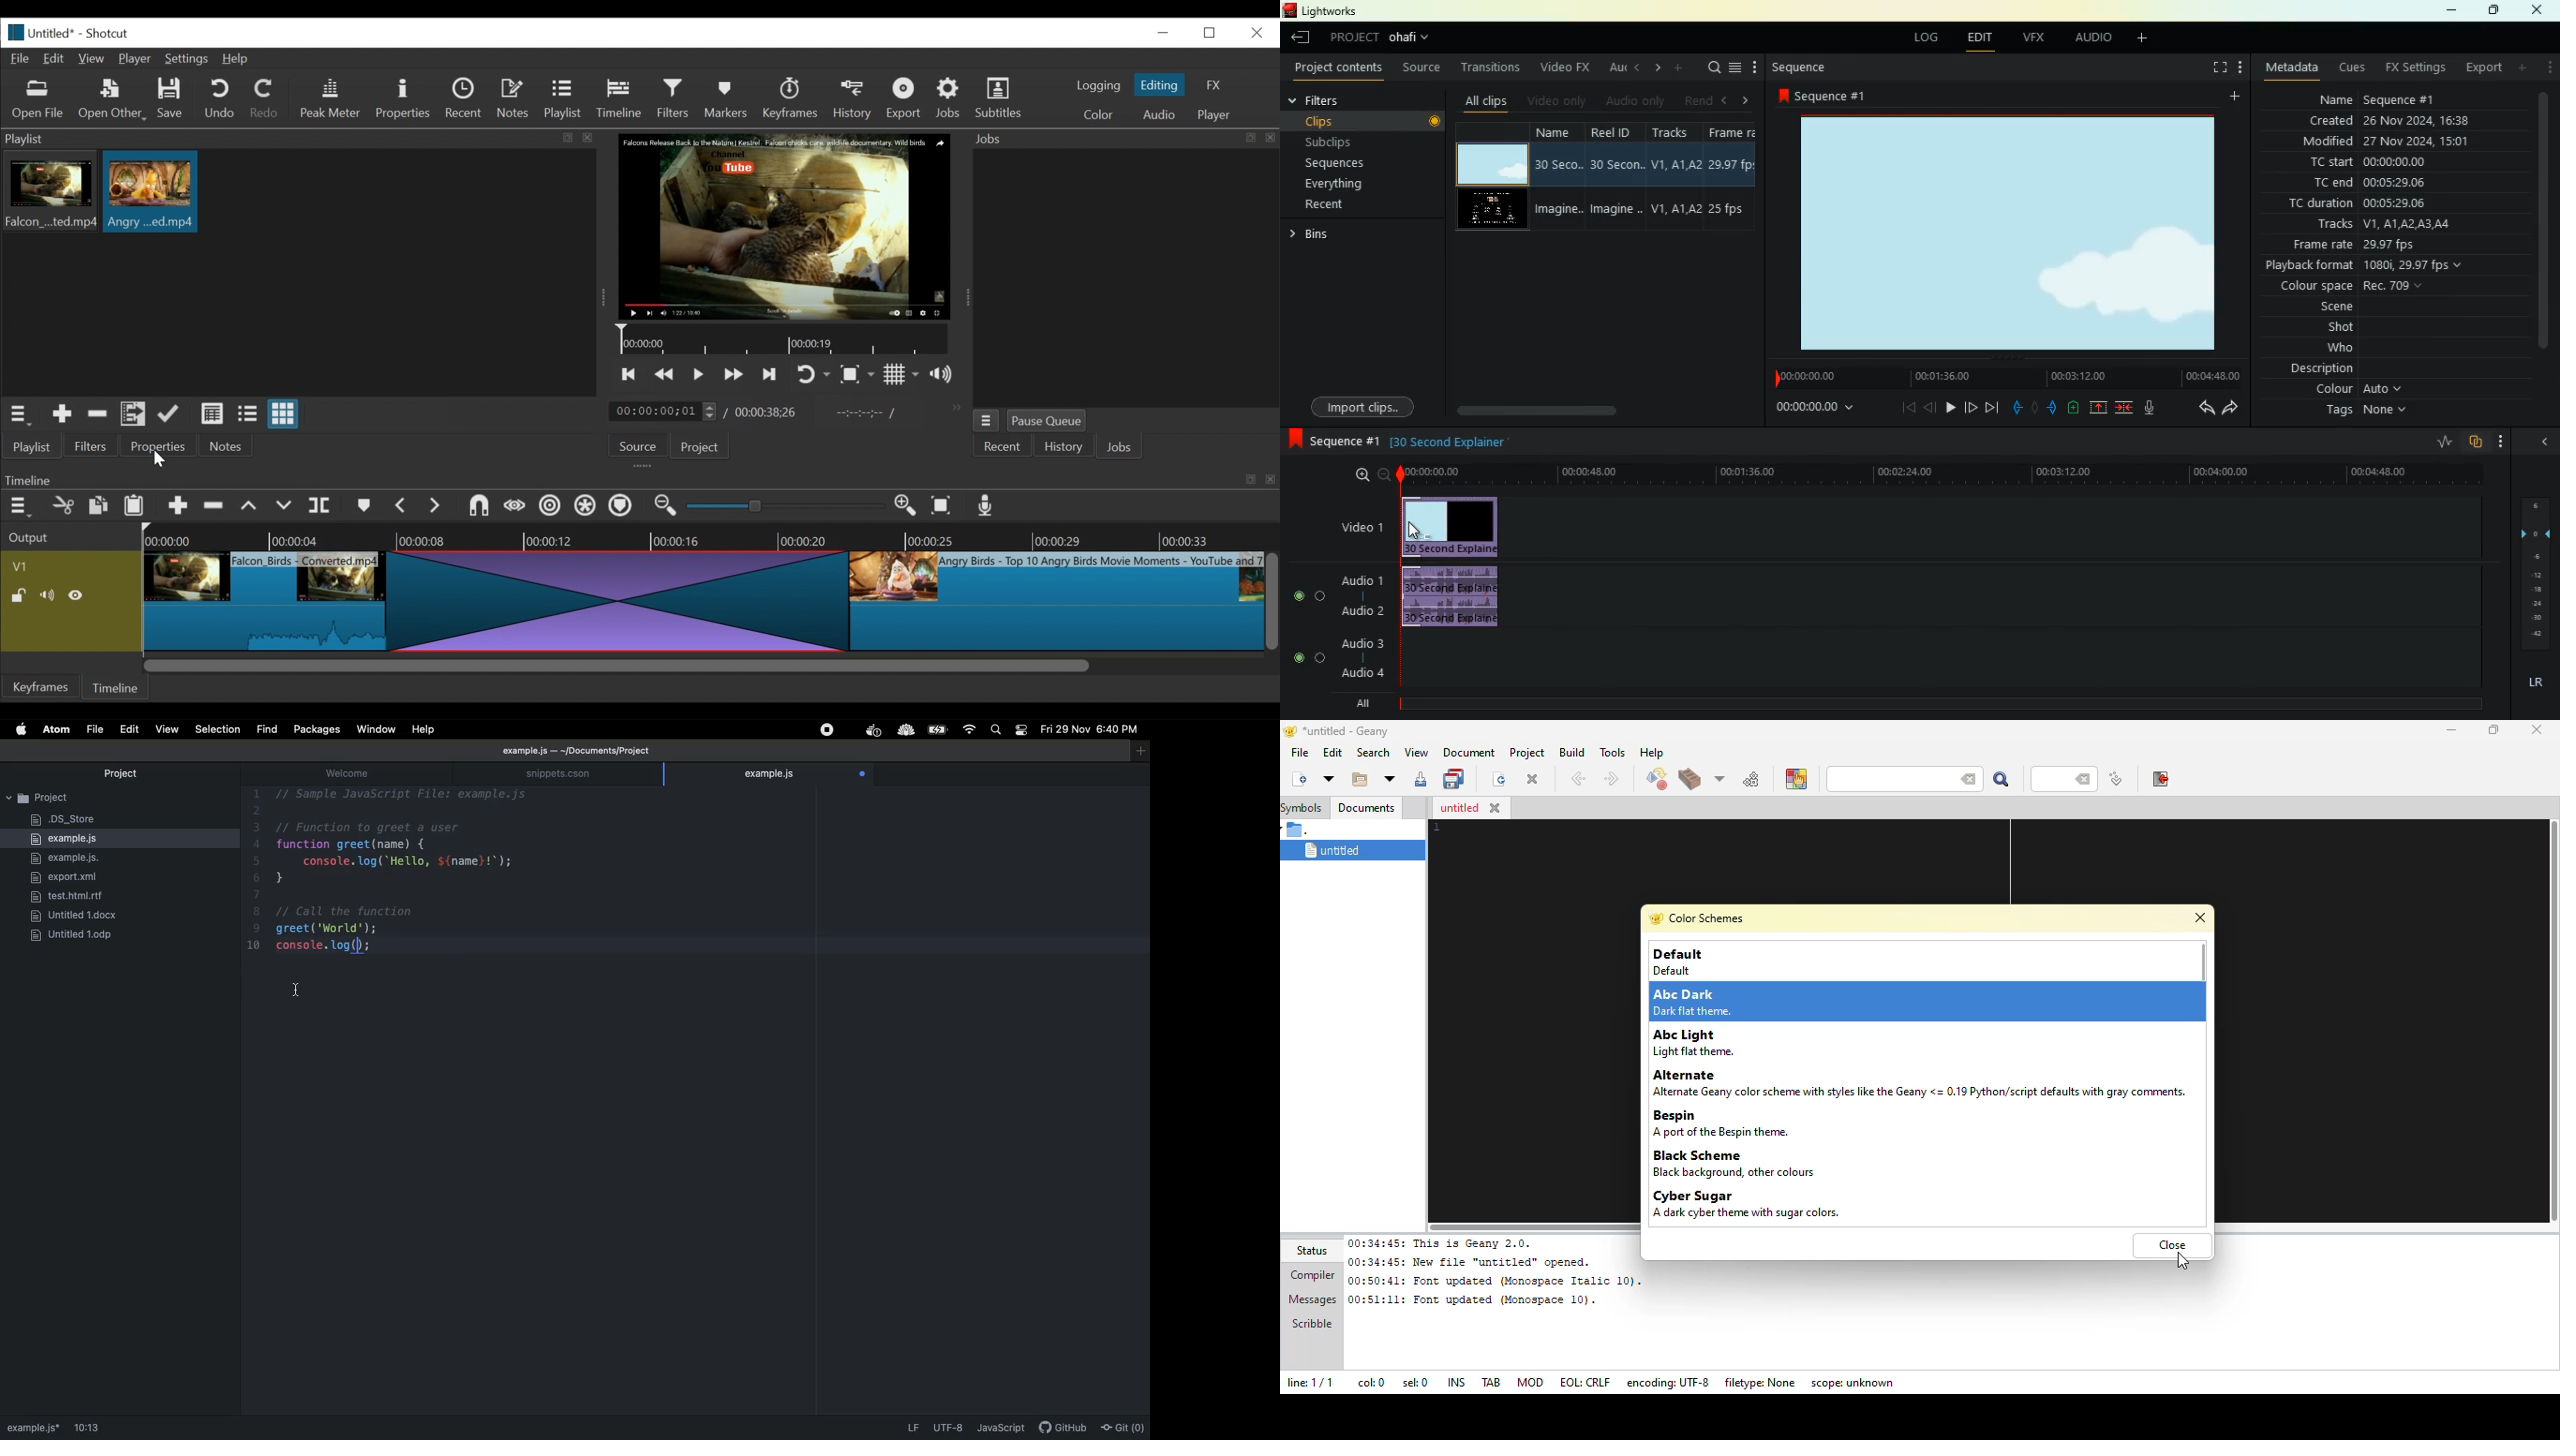  Describe the element at coordinates (1561, 408) in the screenshot. I see `scroll` at that location.